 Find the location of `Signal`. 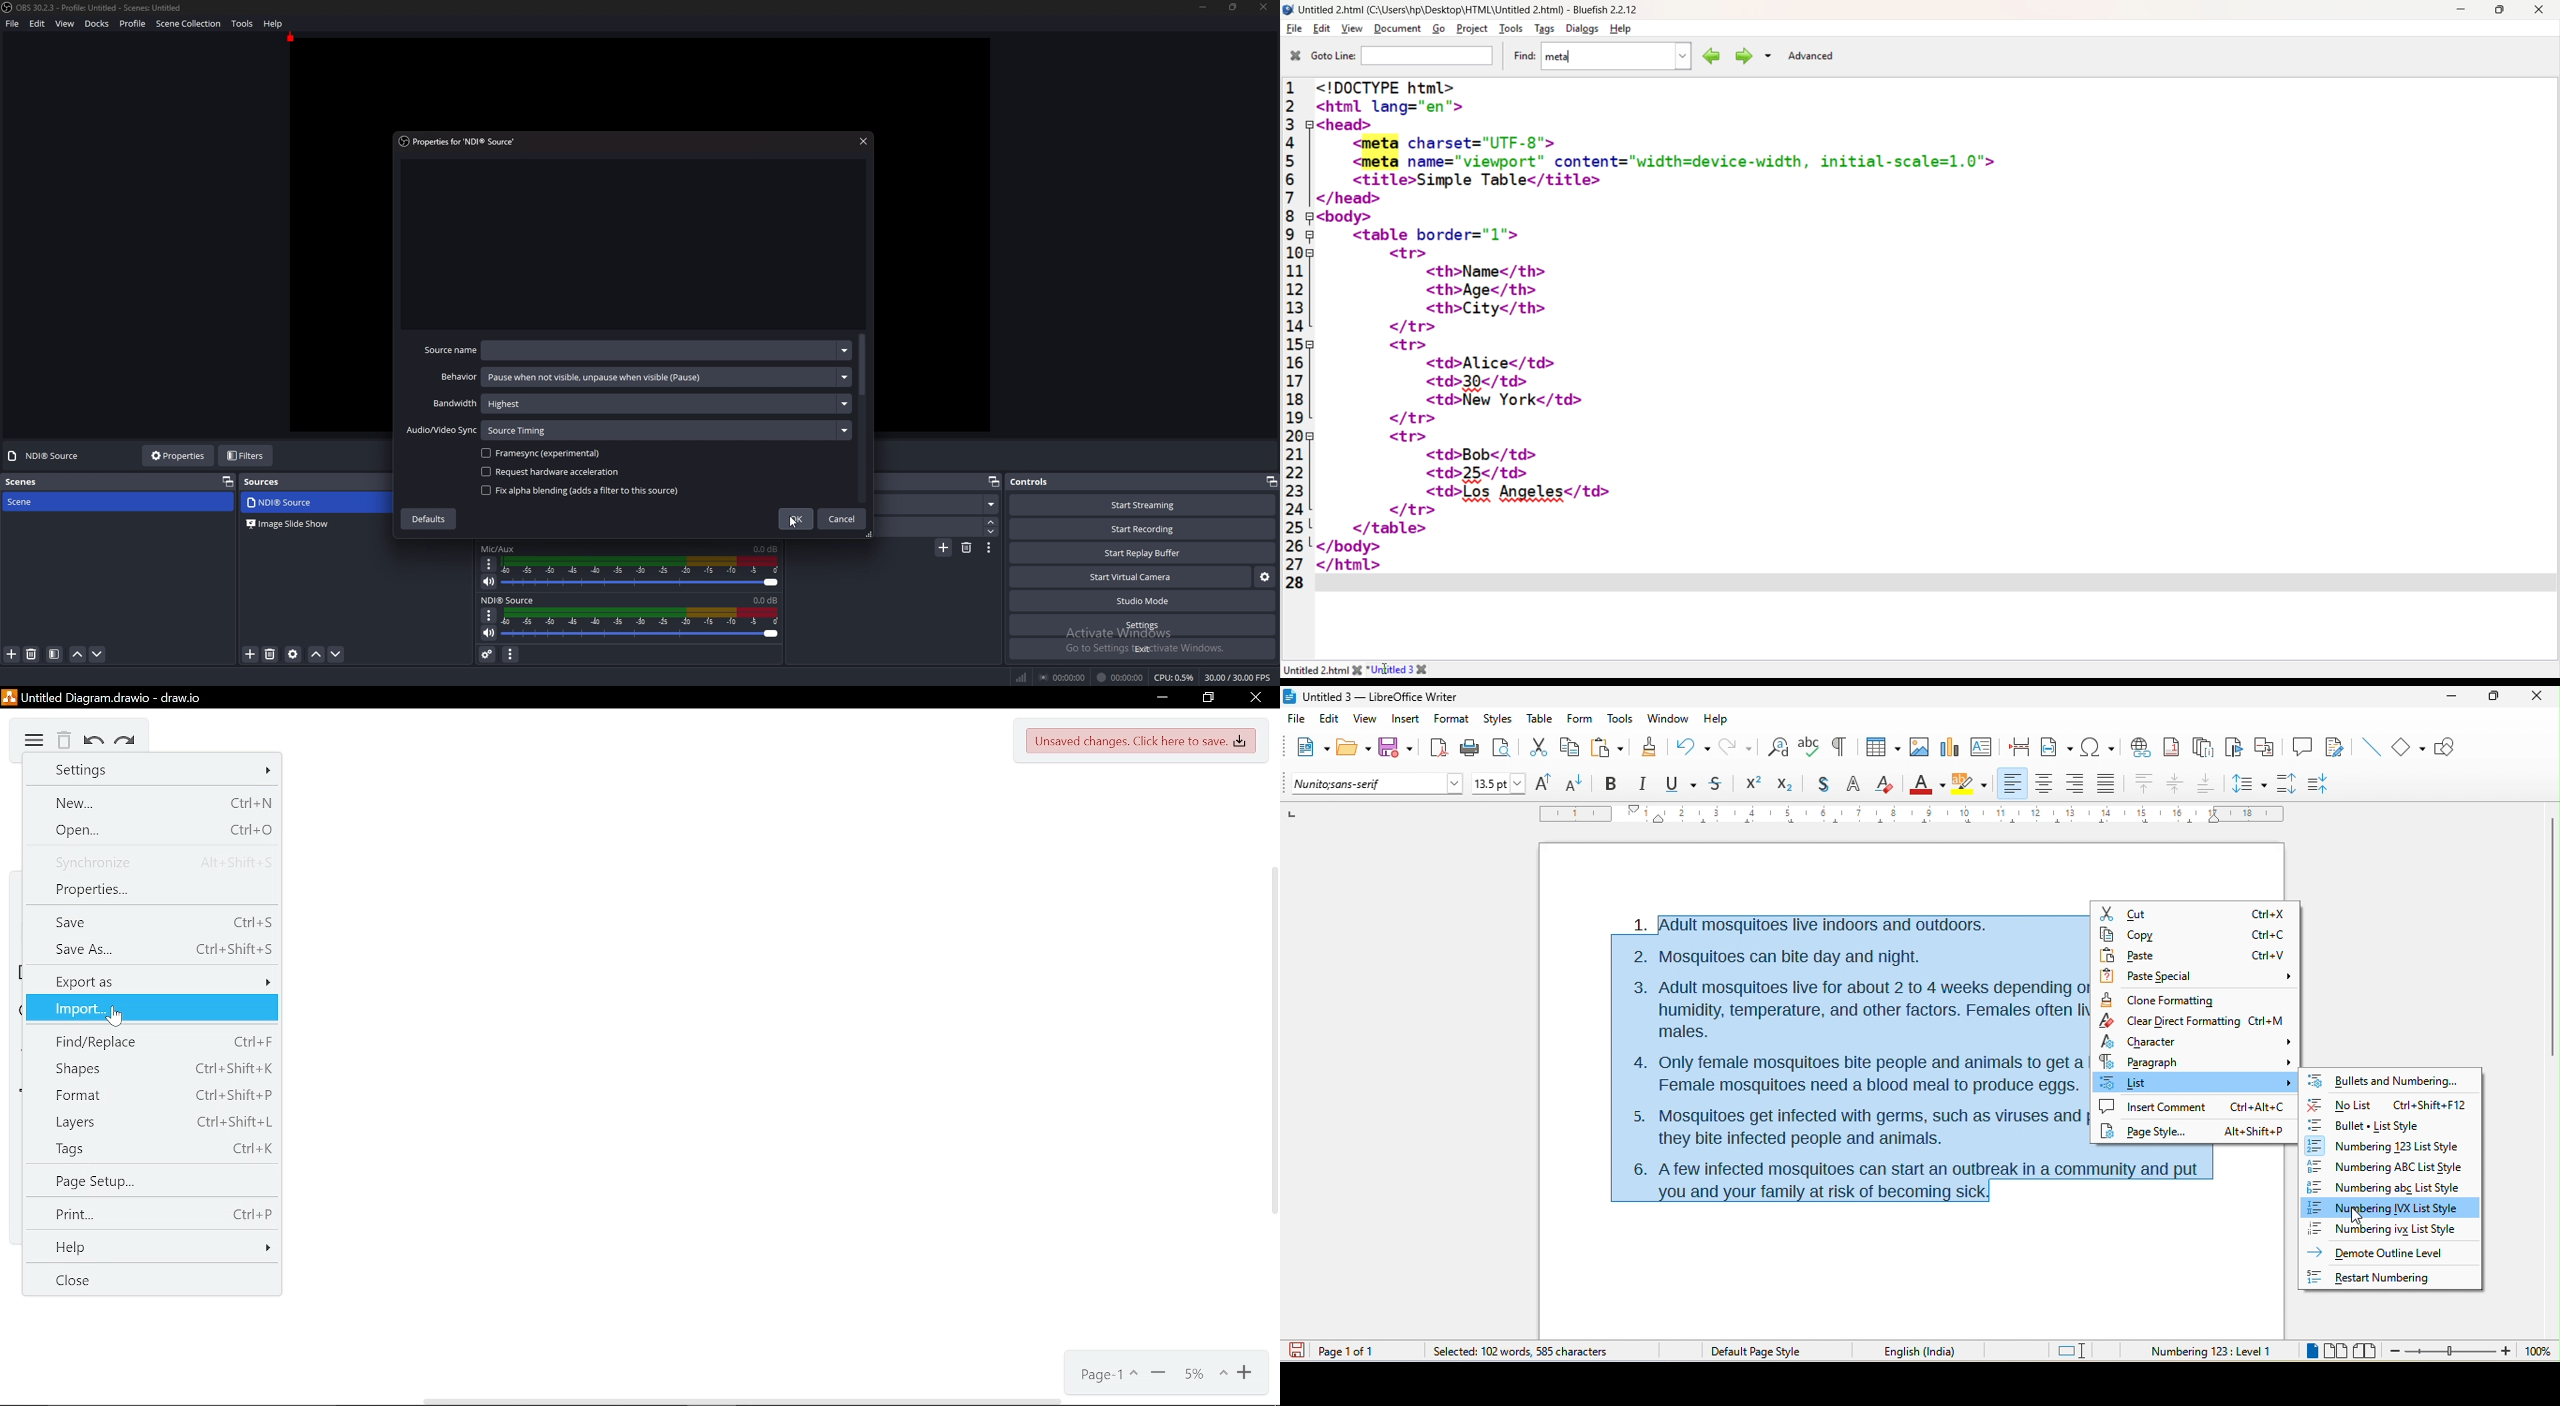

Signal is located at coordinates (1019, 675).